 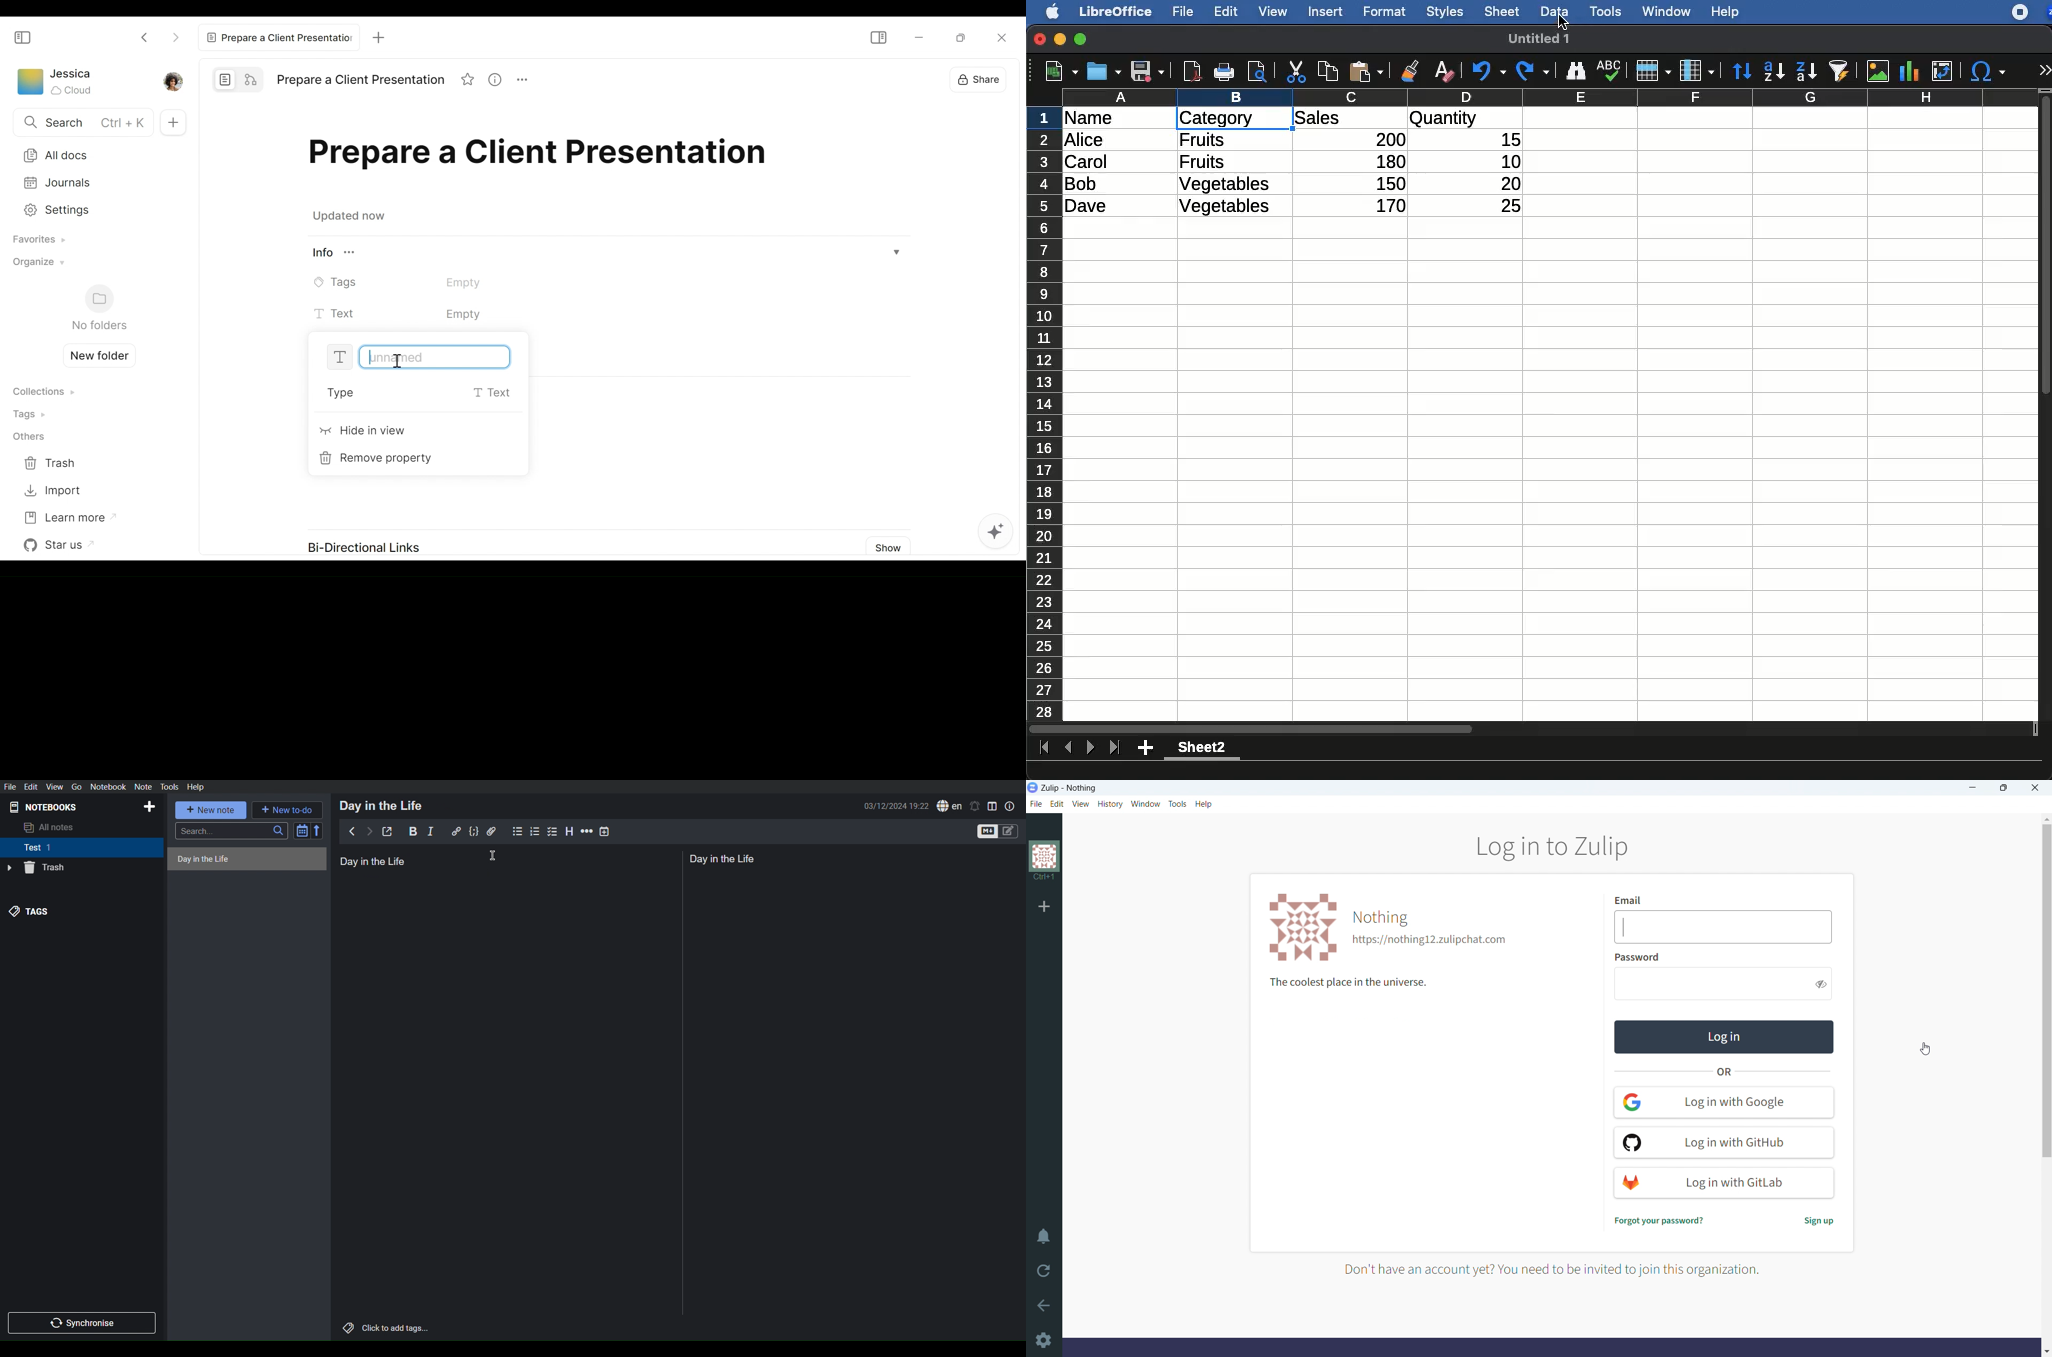 What do you see at coordinates (1070, 748) in the screenshot?
I see `previous sheet` at bounding box center [1070, 748].